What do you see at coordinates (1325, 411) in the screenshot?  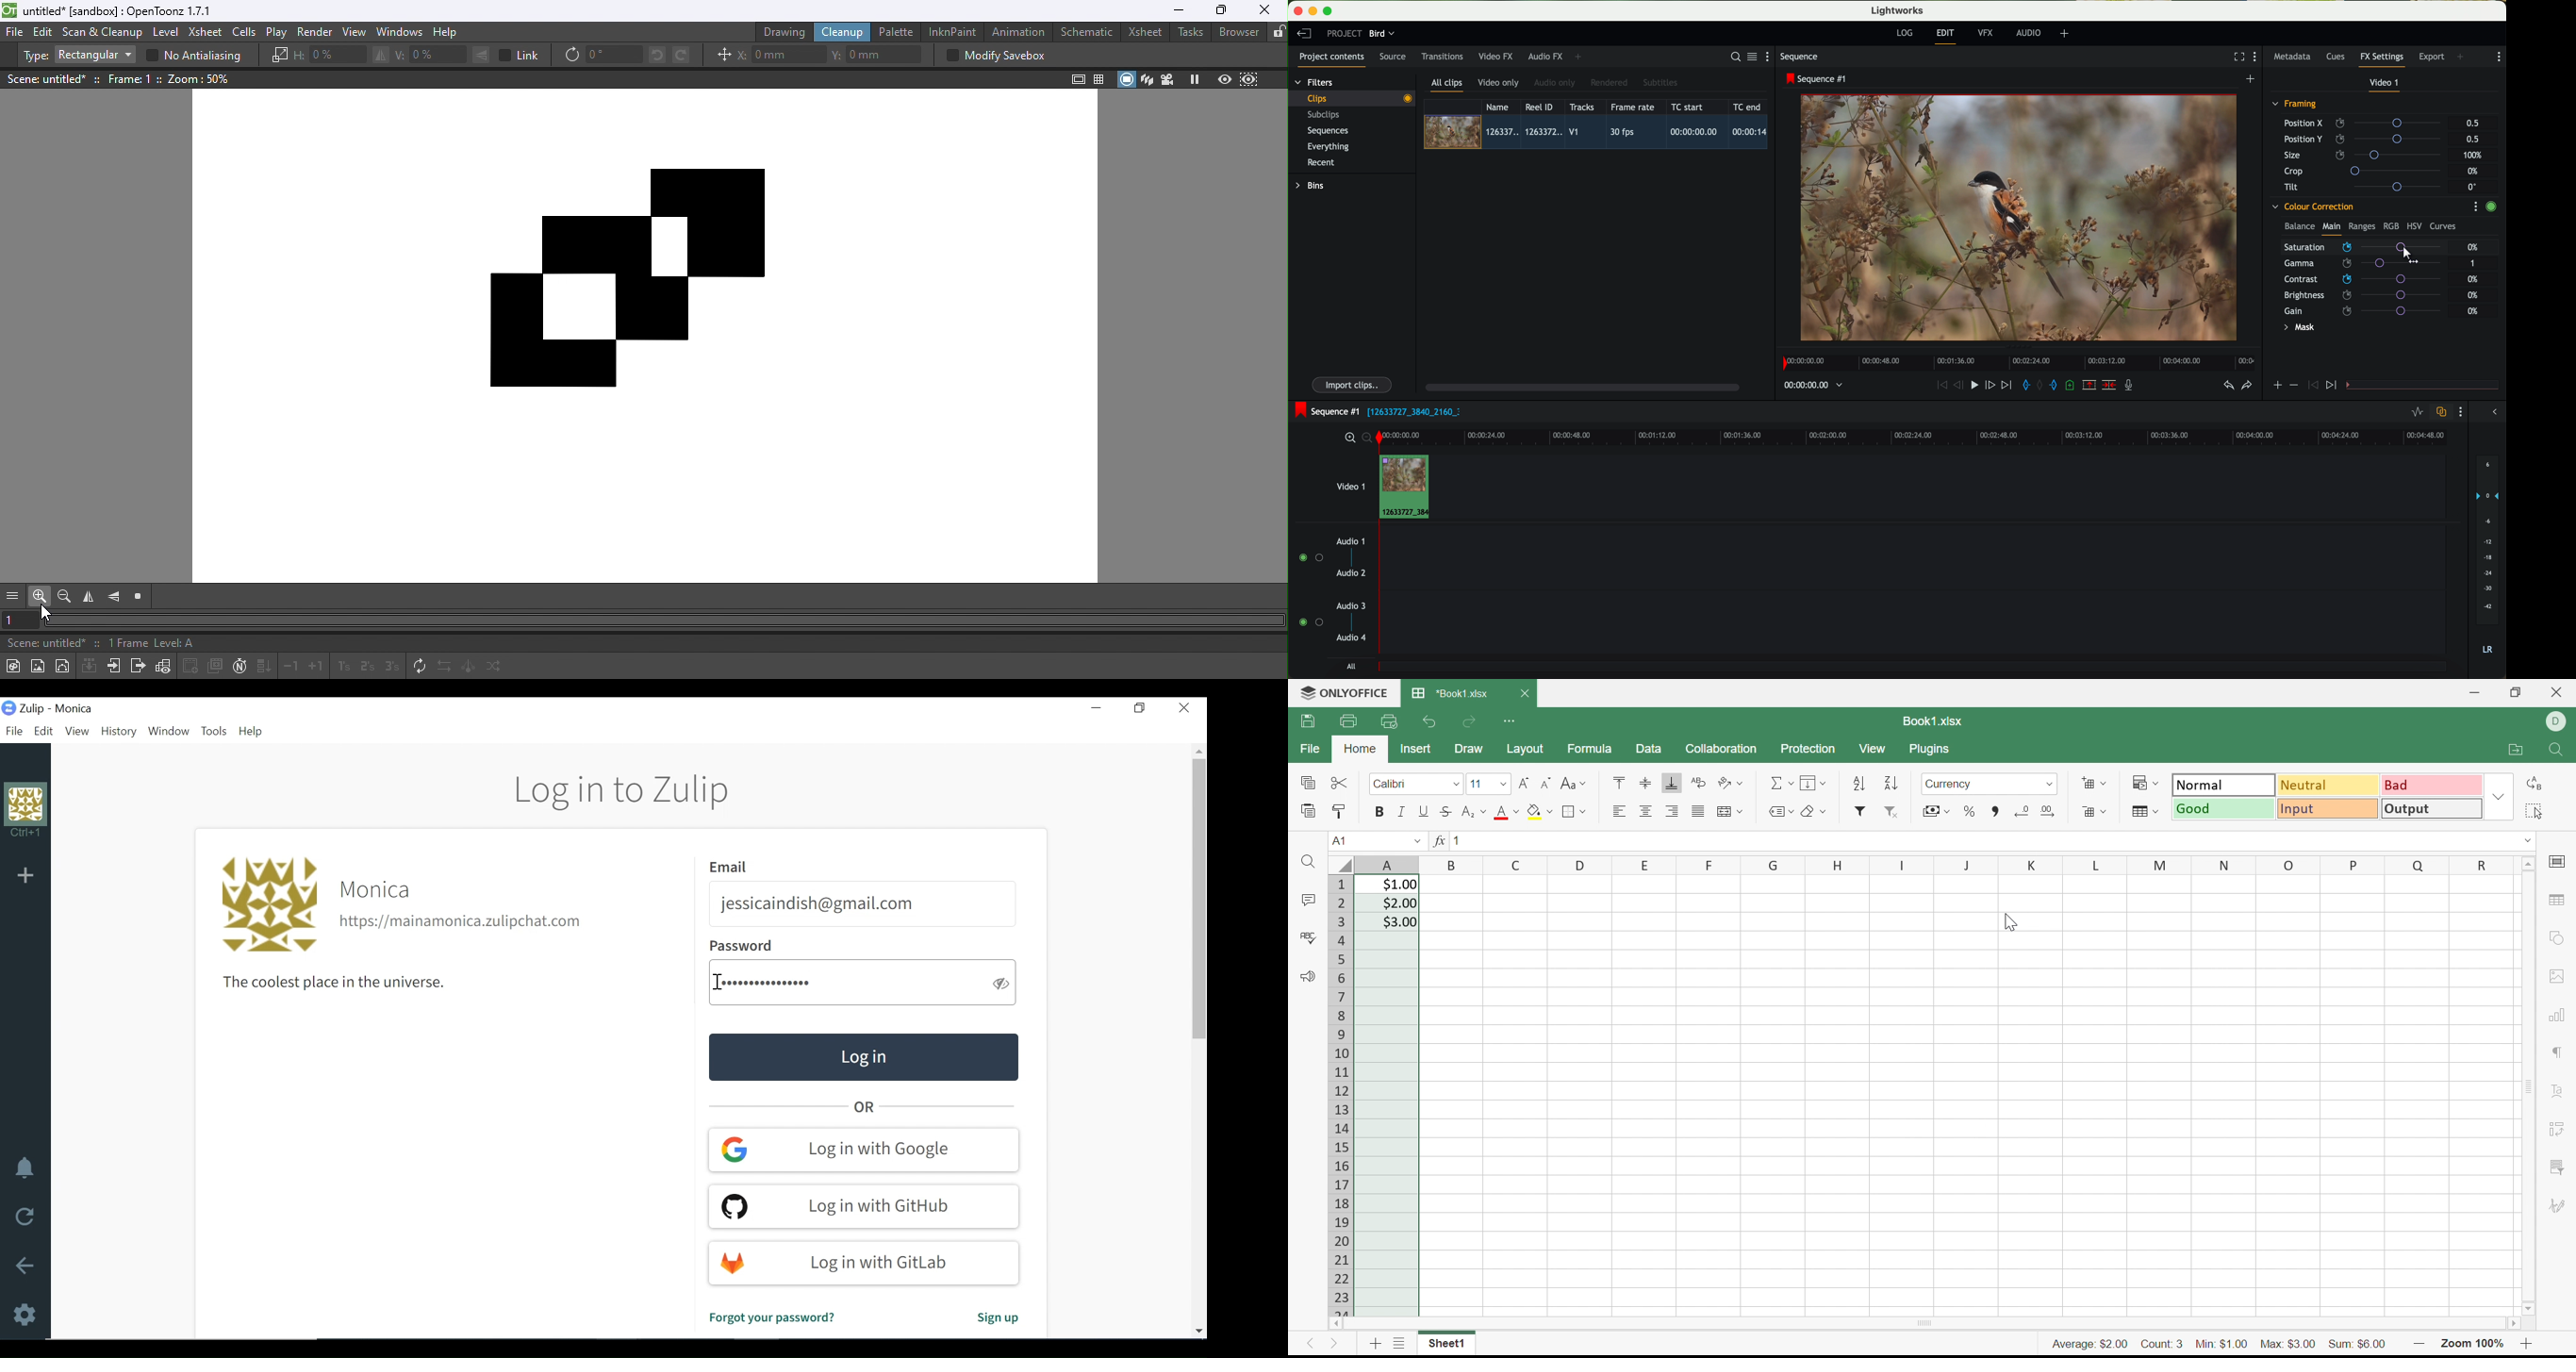 I see `sequence #1` at bounding box center [1325, 411].